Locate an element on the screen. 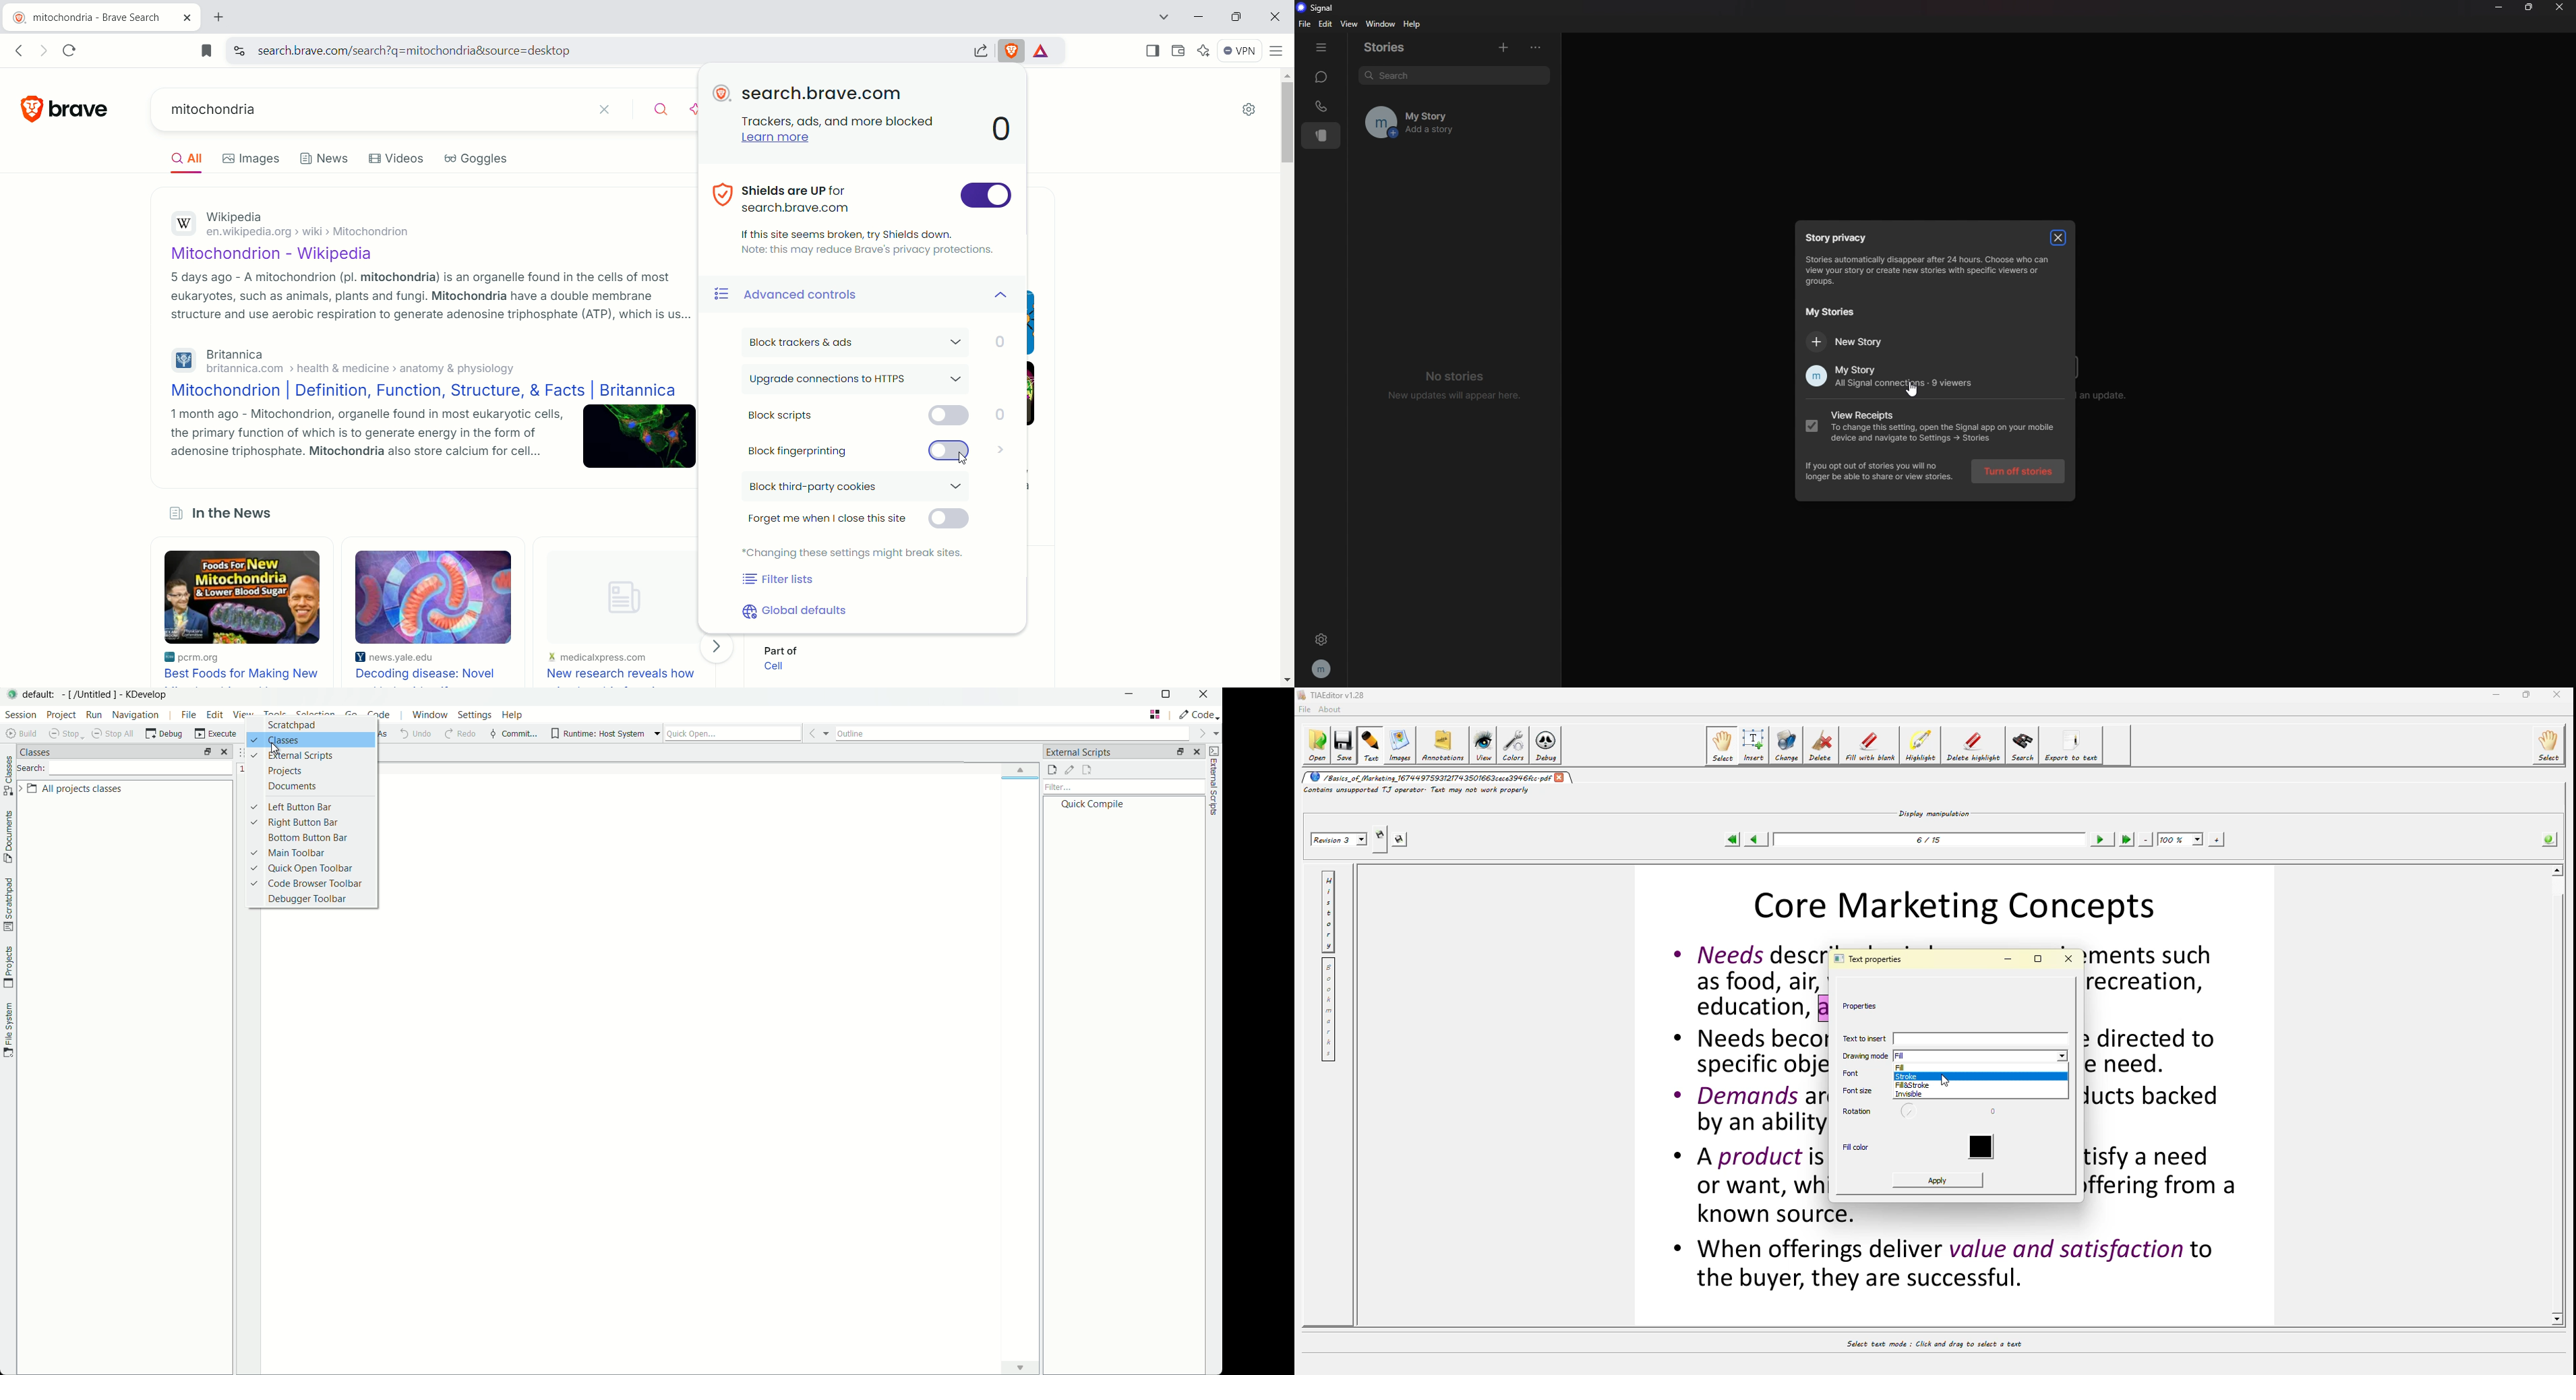 The image size is (2576, 1400). quick open is located at coordinates (747, 732).